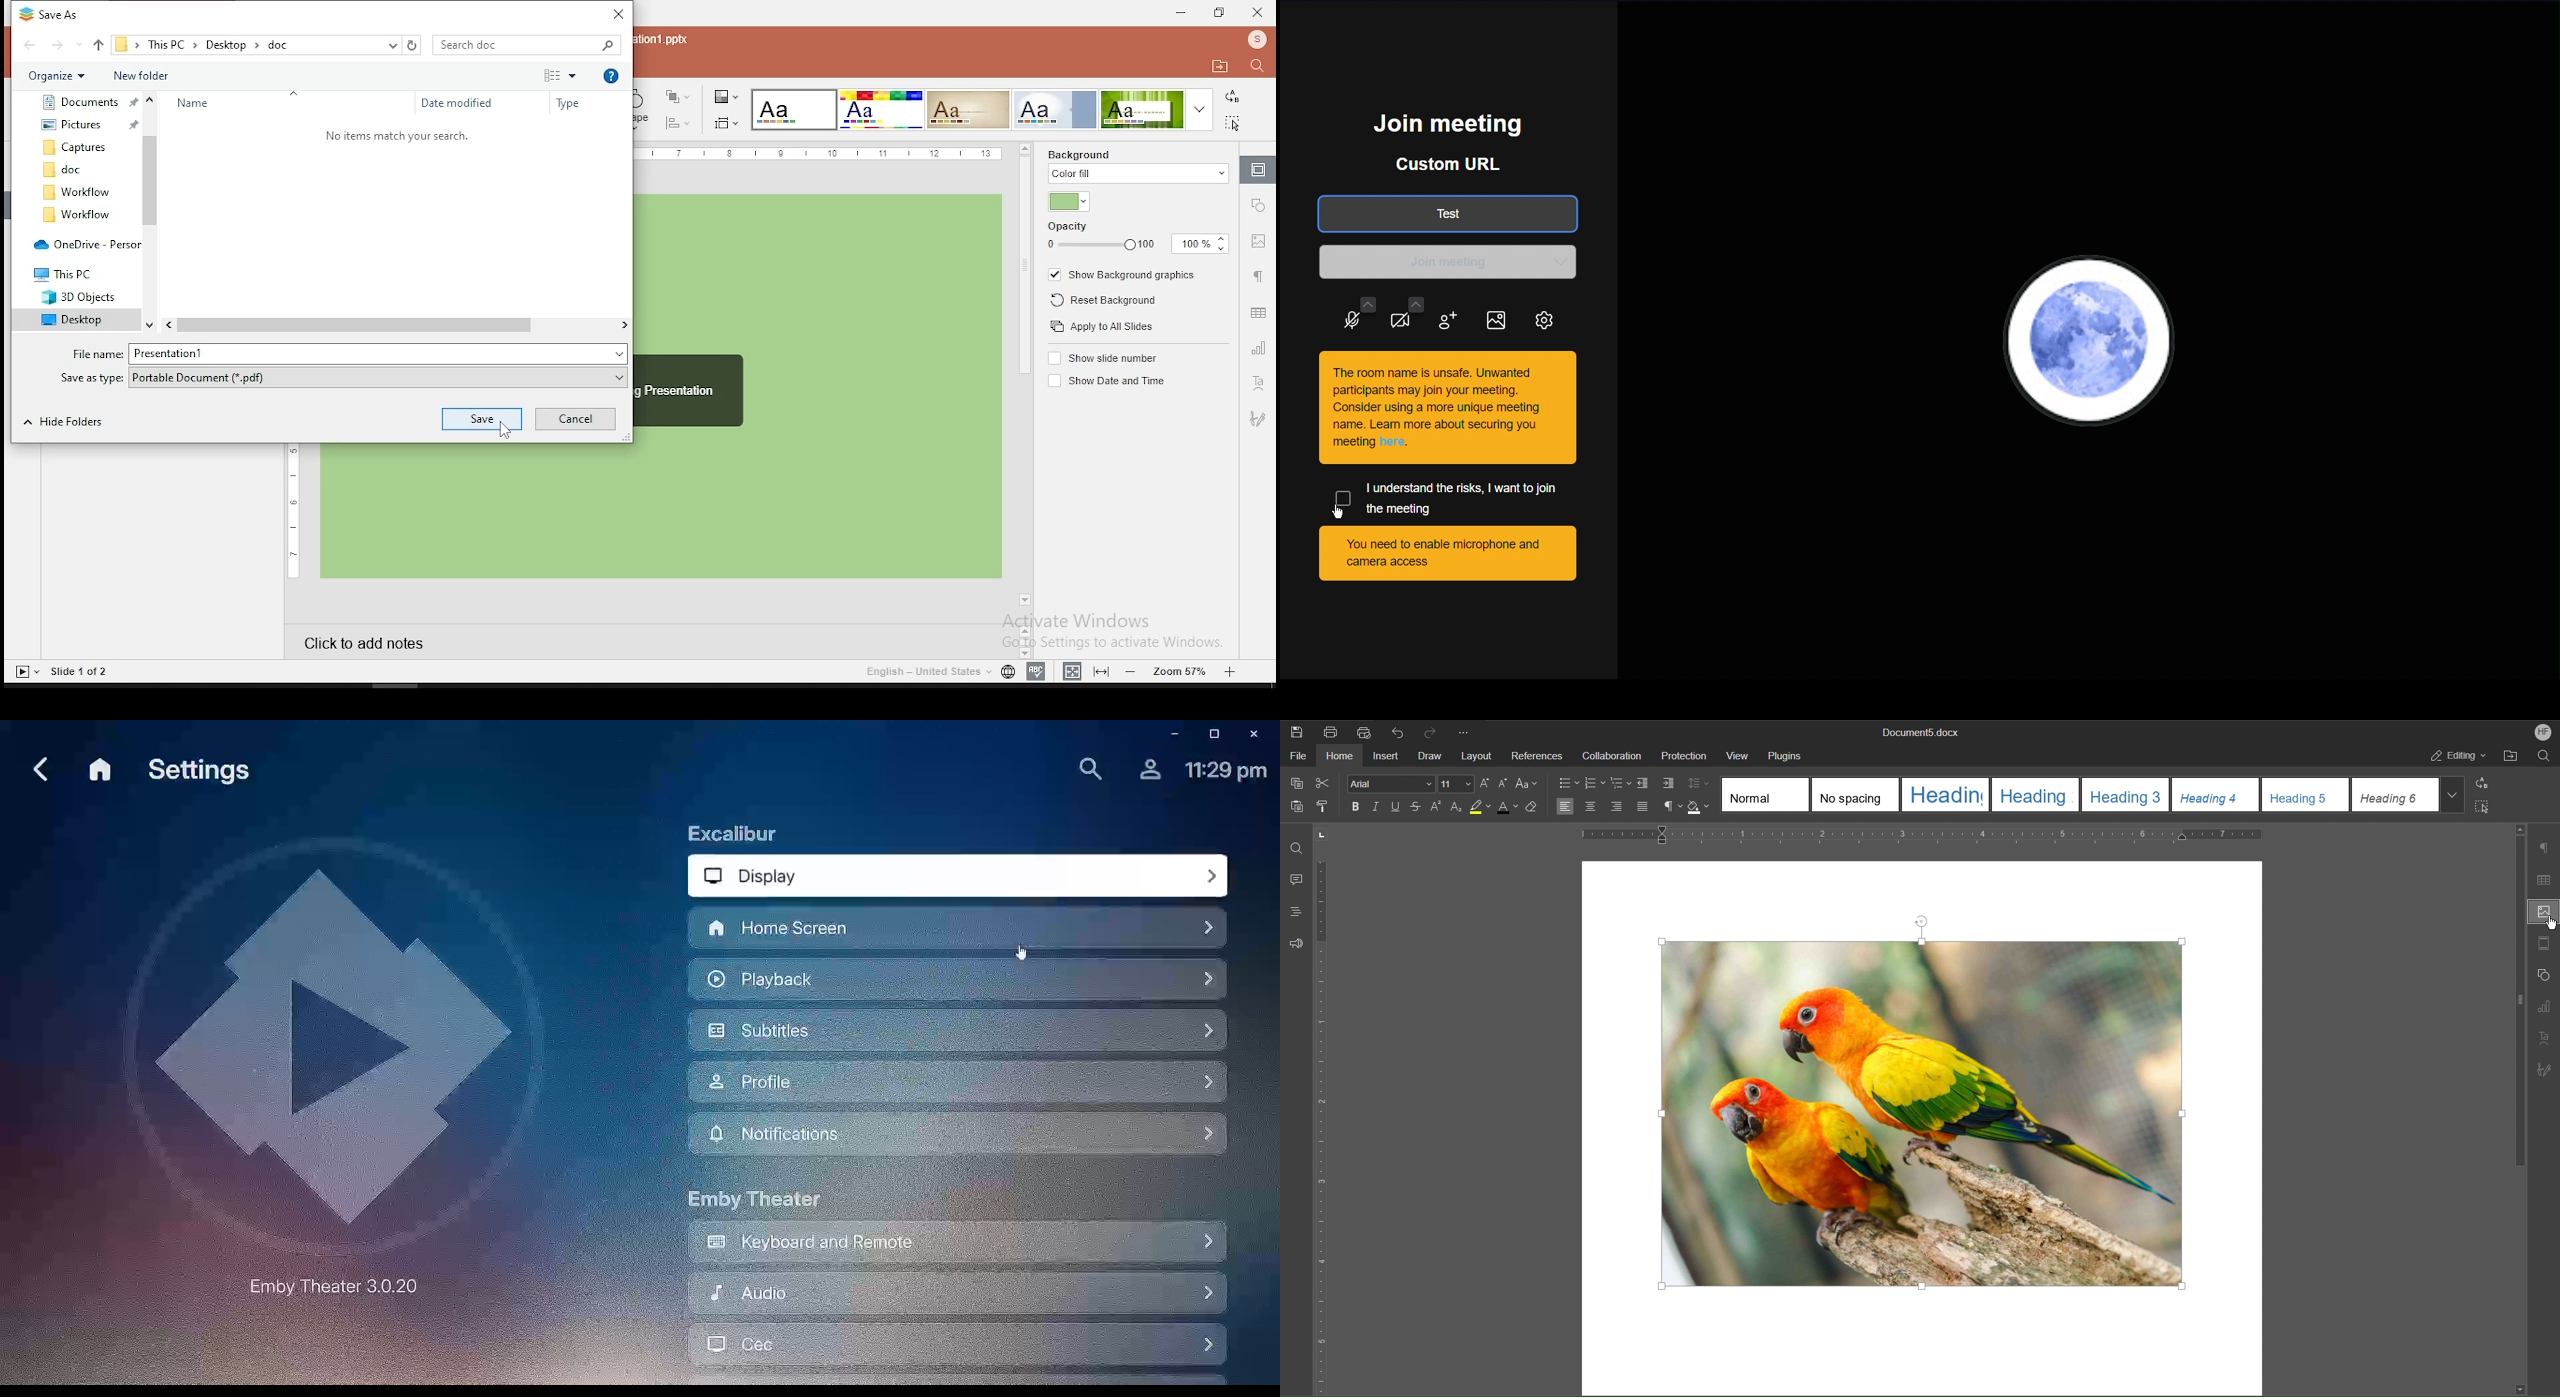 The image size is (2576, 1400). Describe the element at coordinates (395, 134) in the screenshot. I see `text` at that location.